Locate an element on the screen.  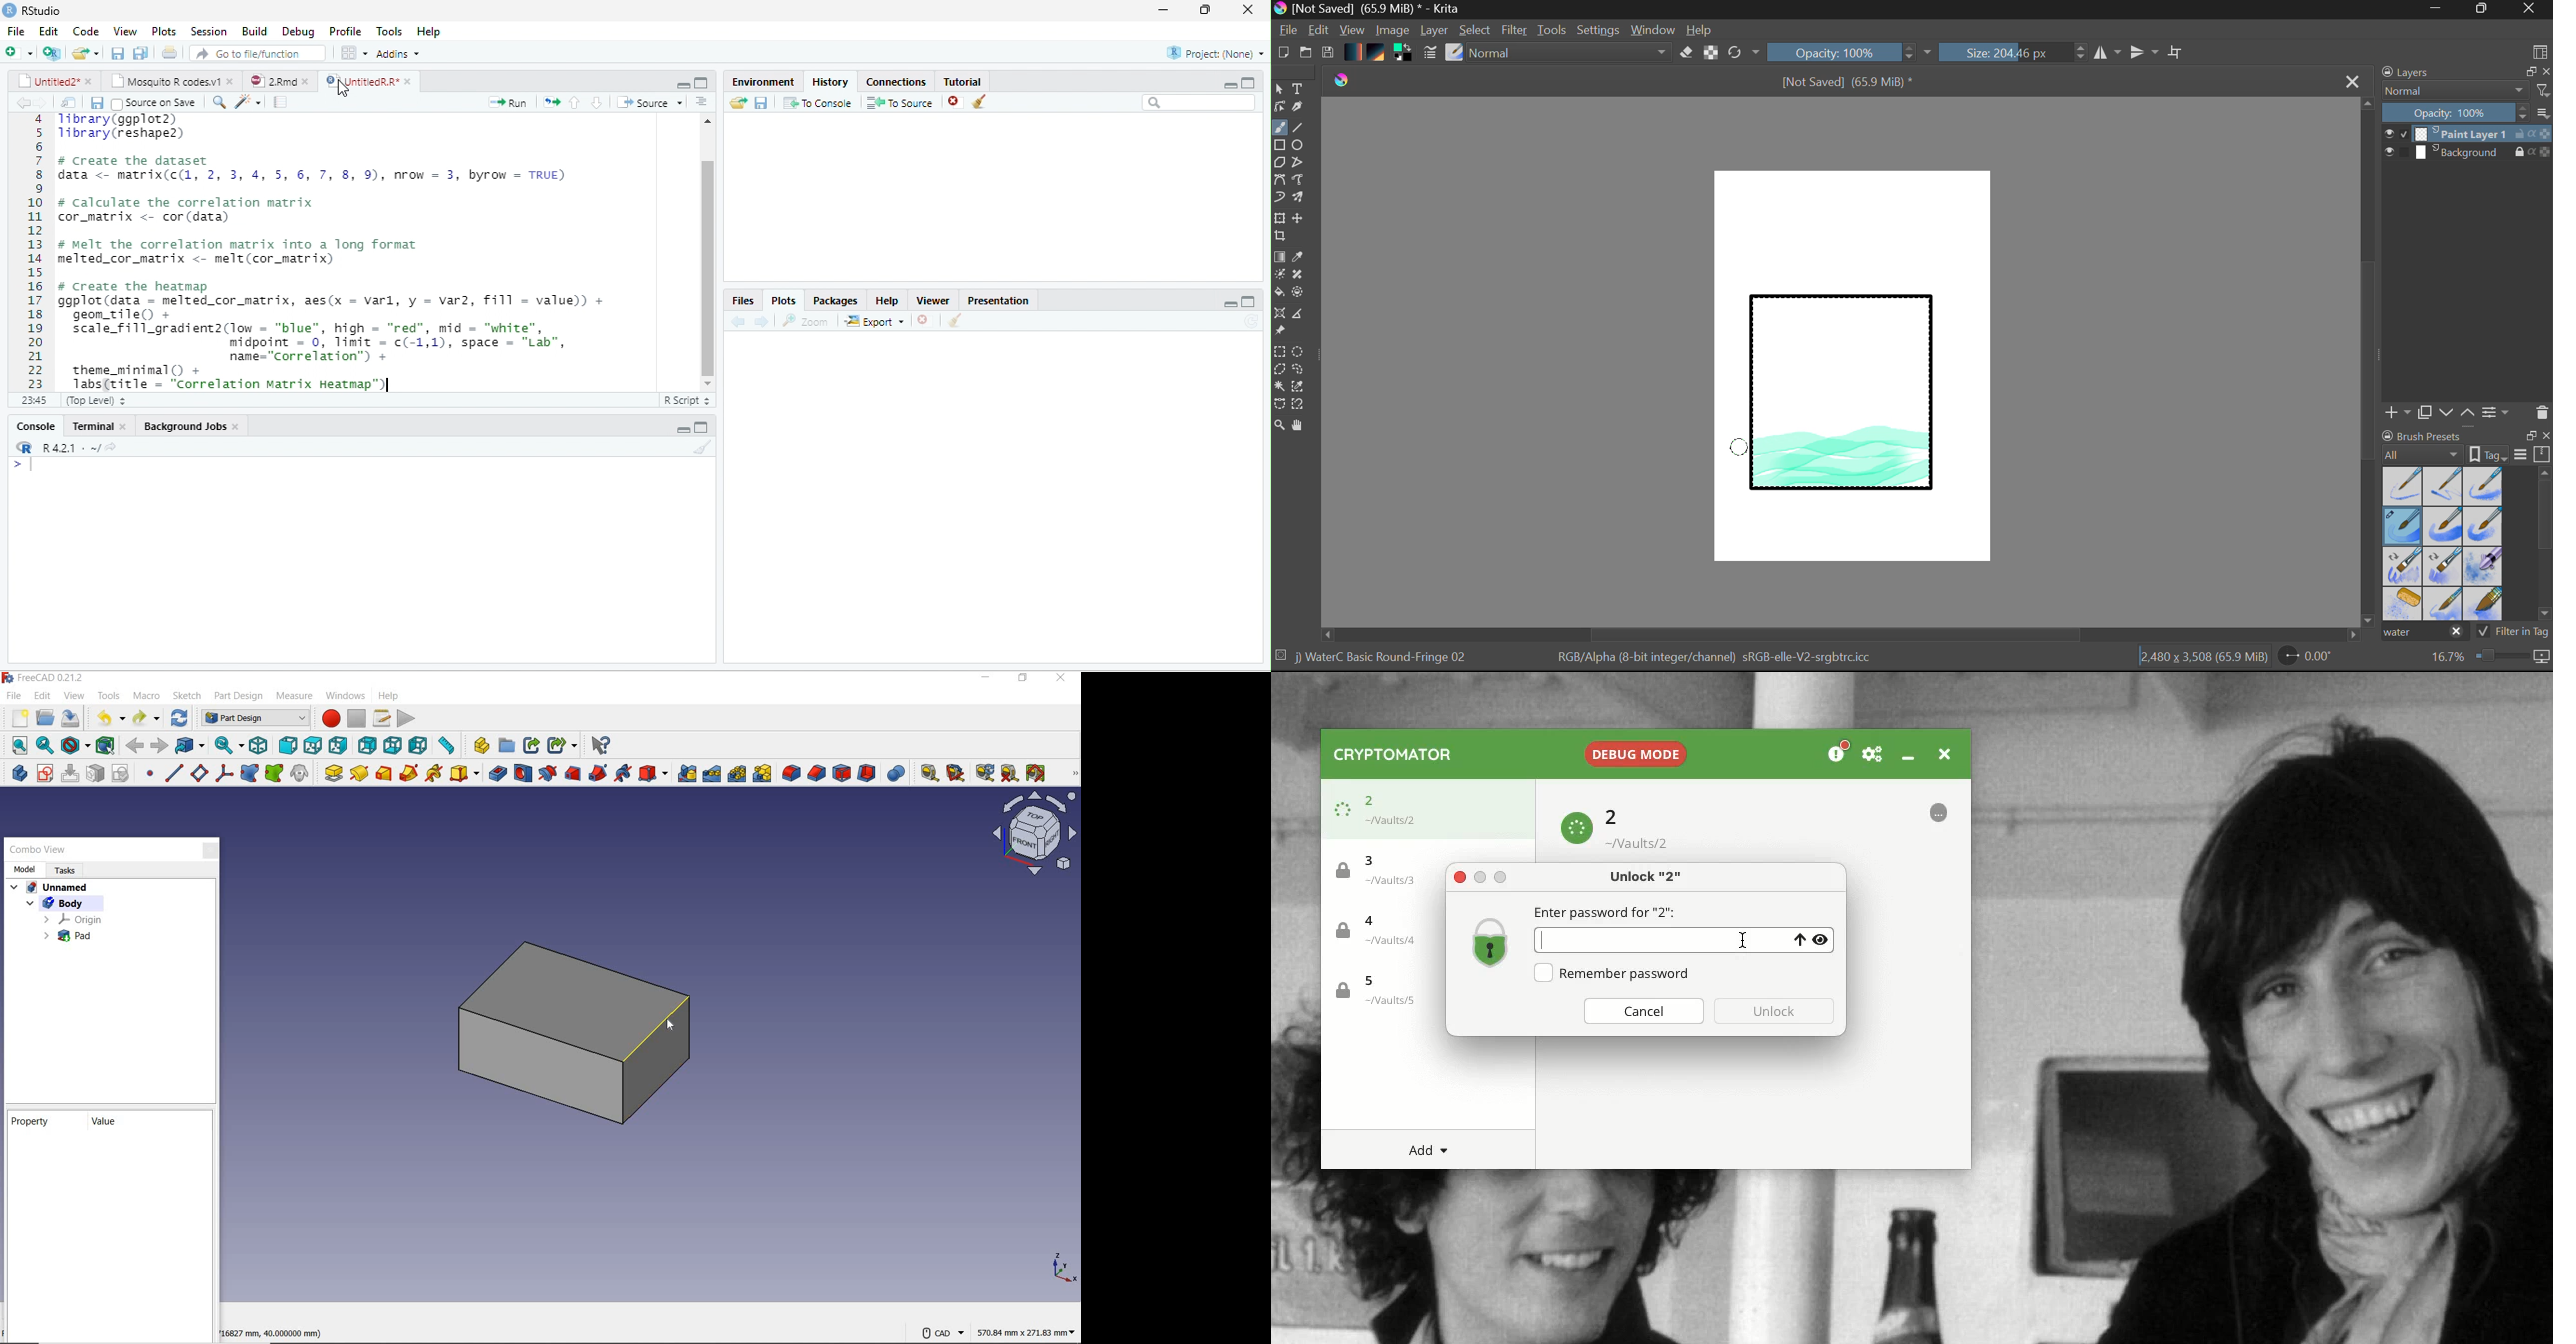
Eyedropper is located at coordinates (1300, 258).